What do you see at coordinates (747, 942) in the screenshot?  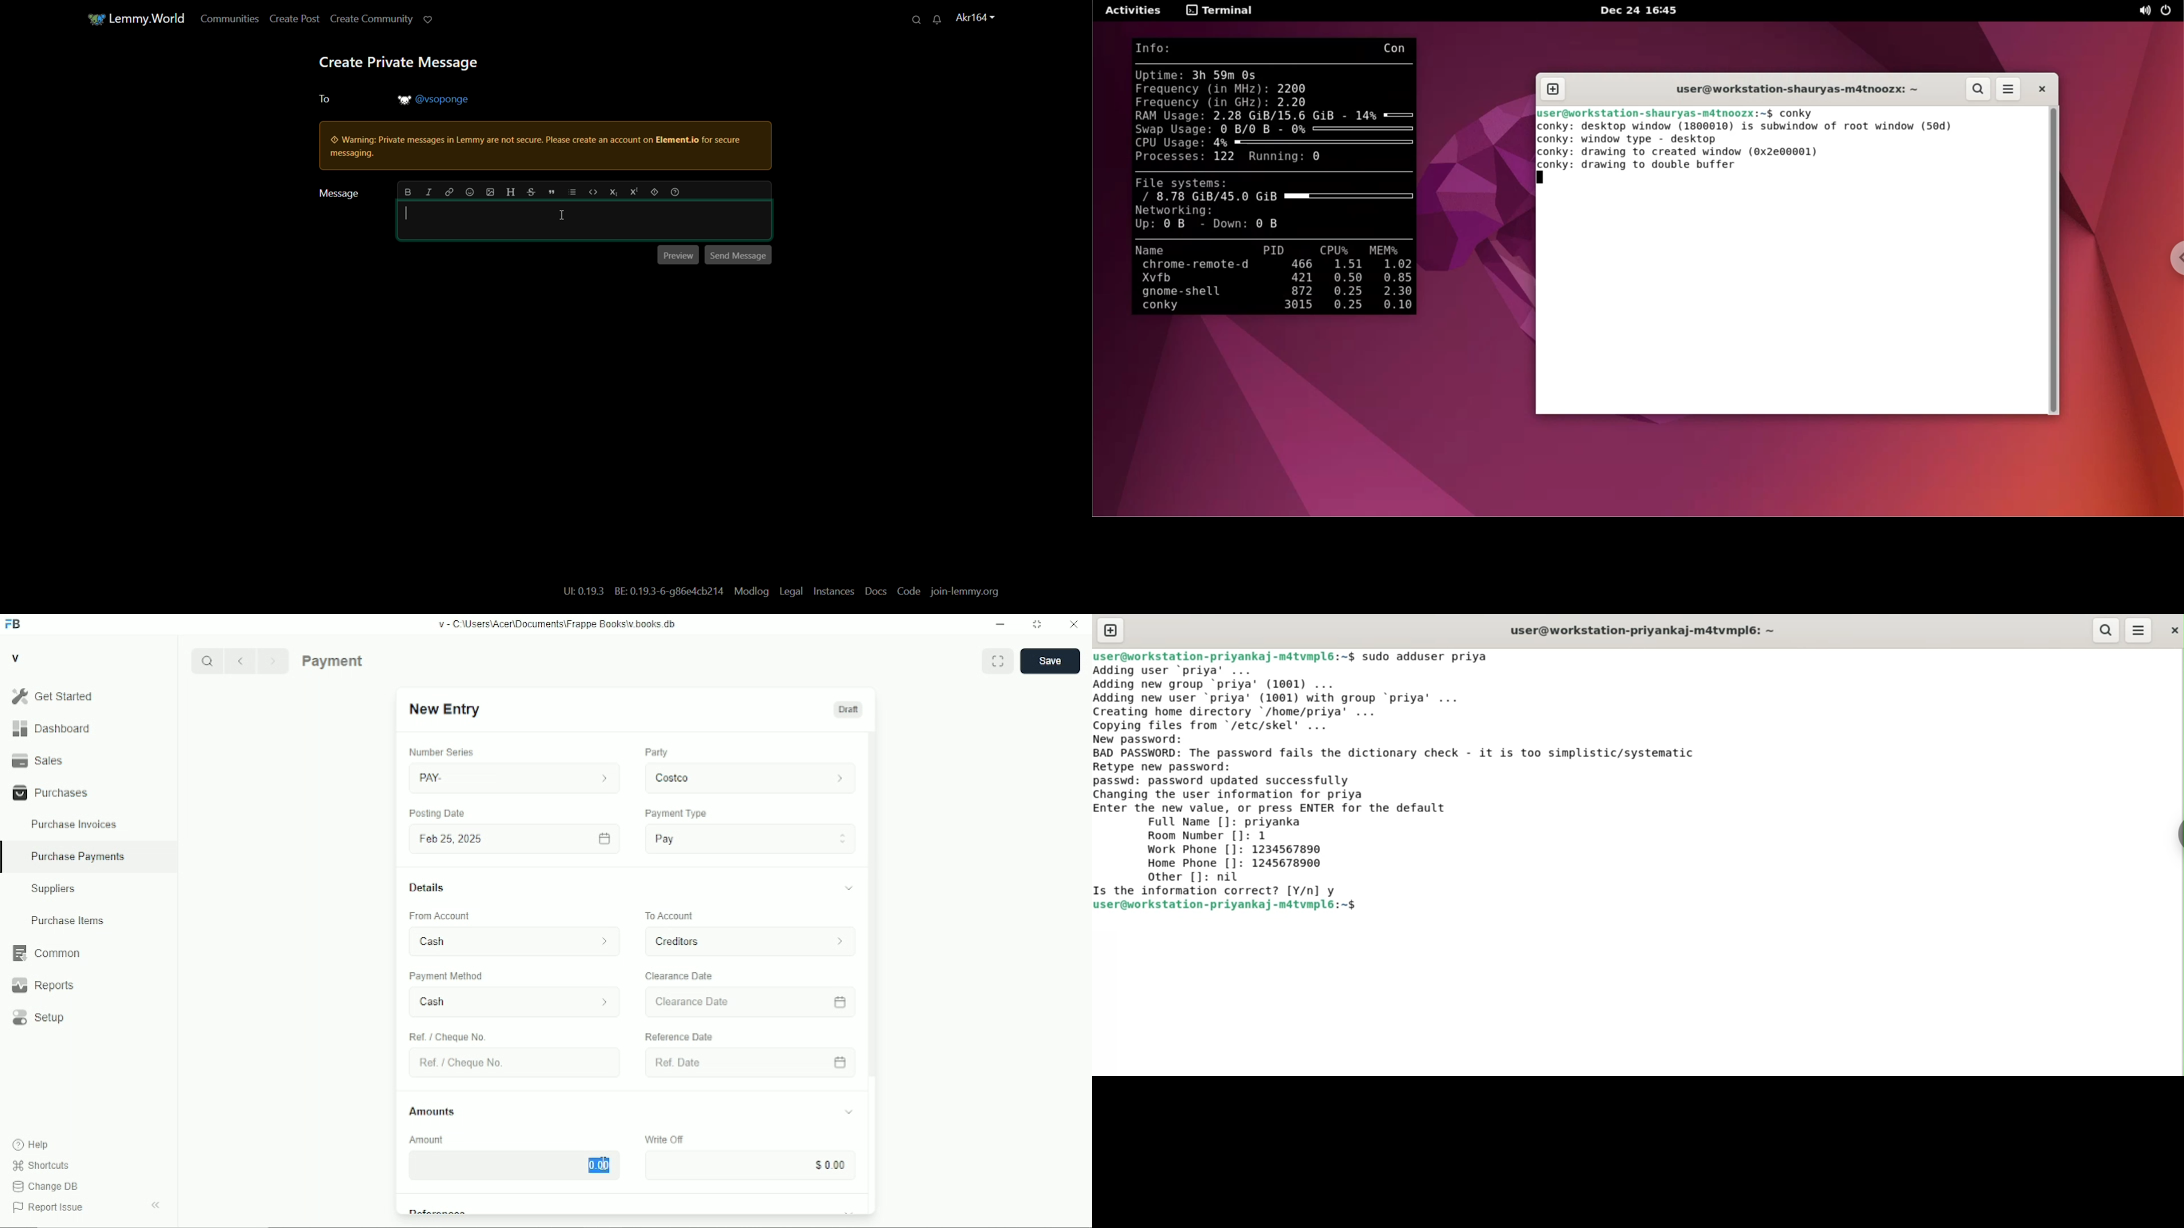 I see `To Account` at bounding box center [747, 942].